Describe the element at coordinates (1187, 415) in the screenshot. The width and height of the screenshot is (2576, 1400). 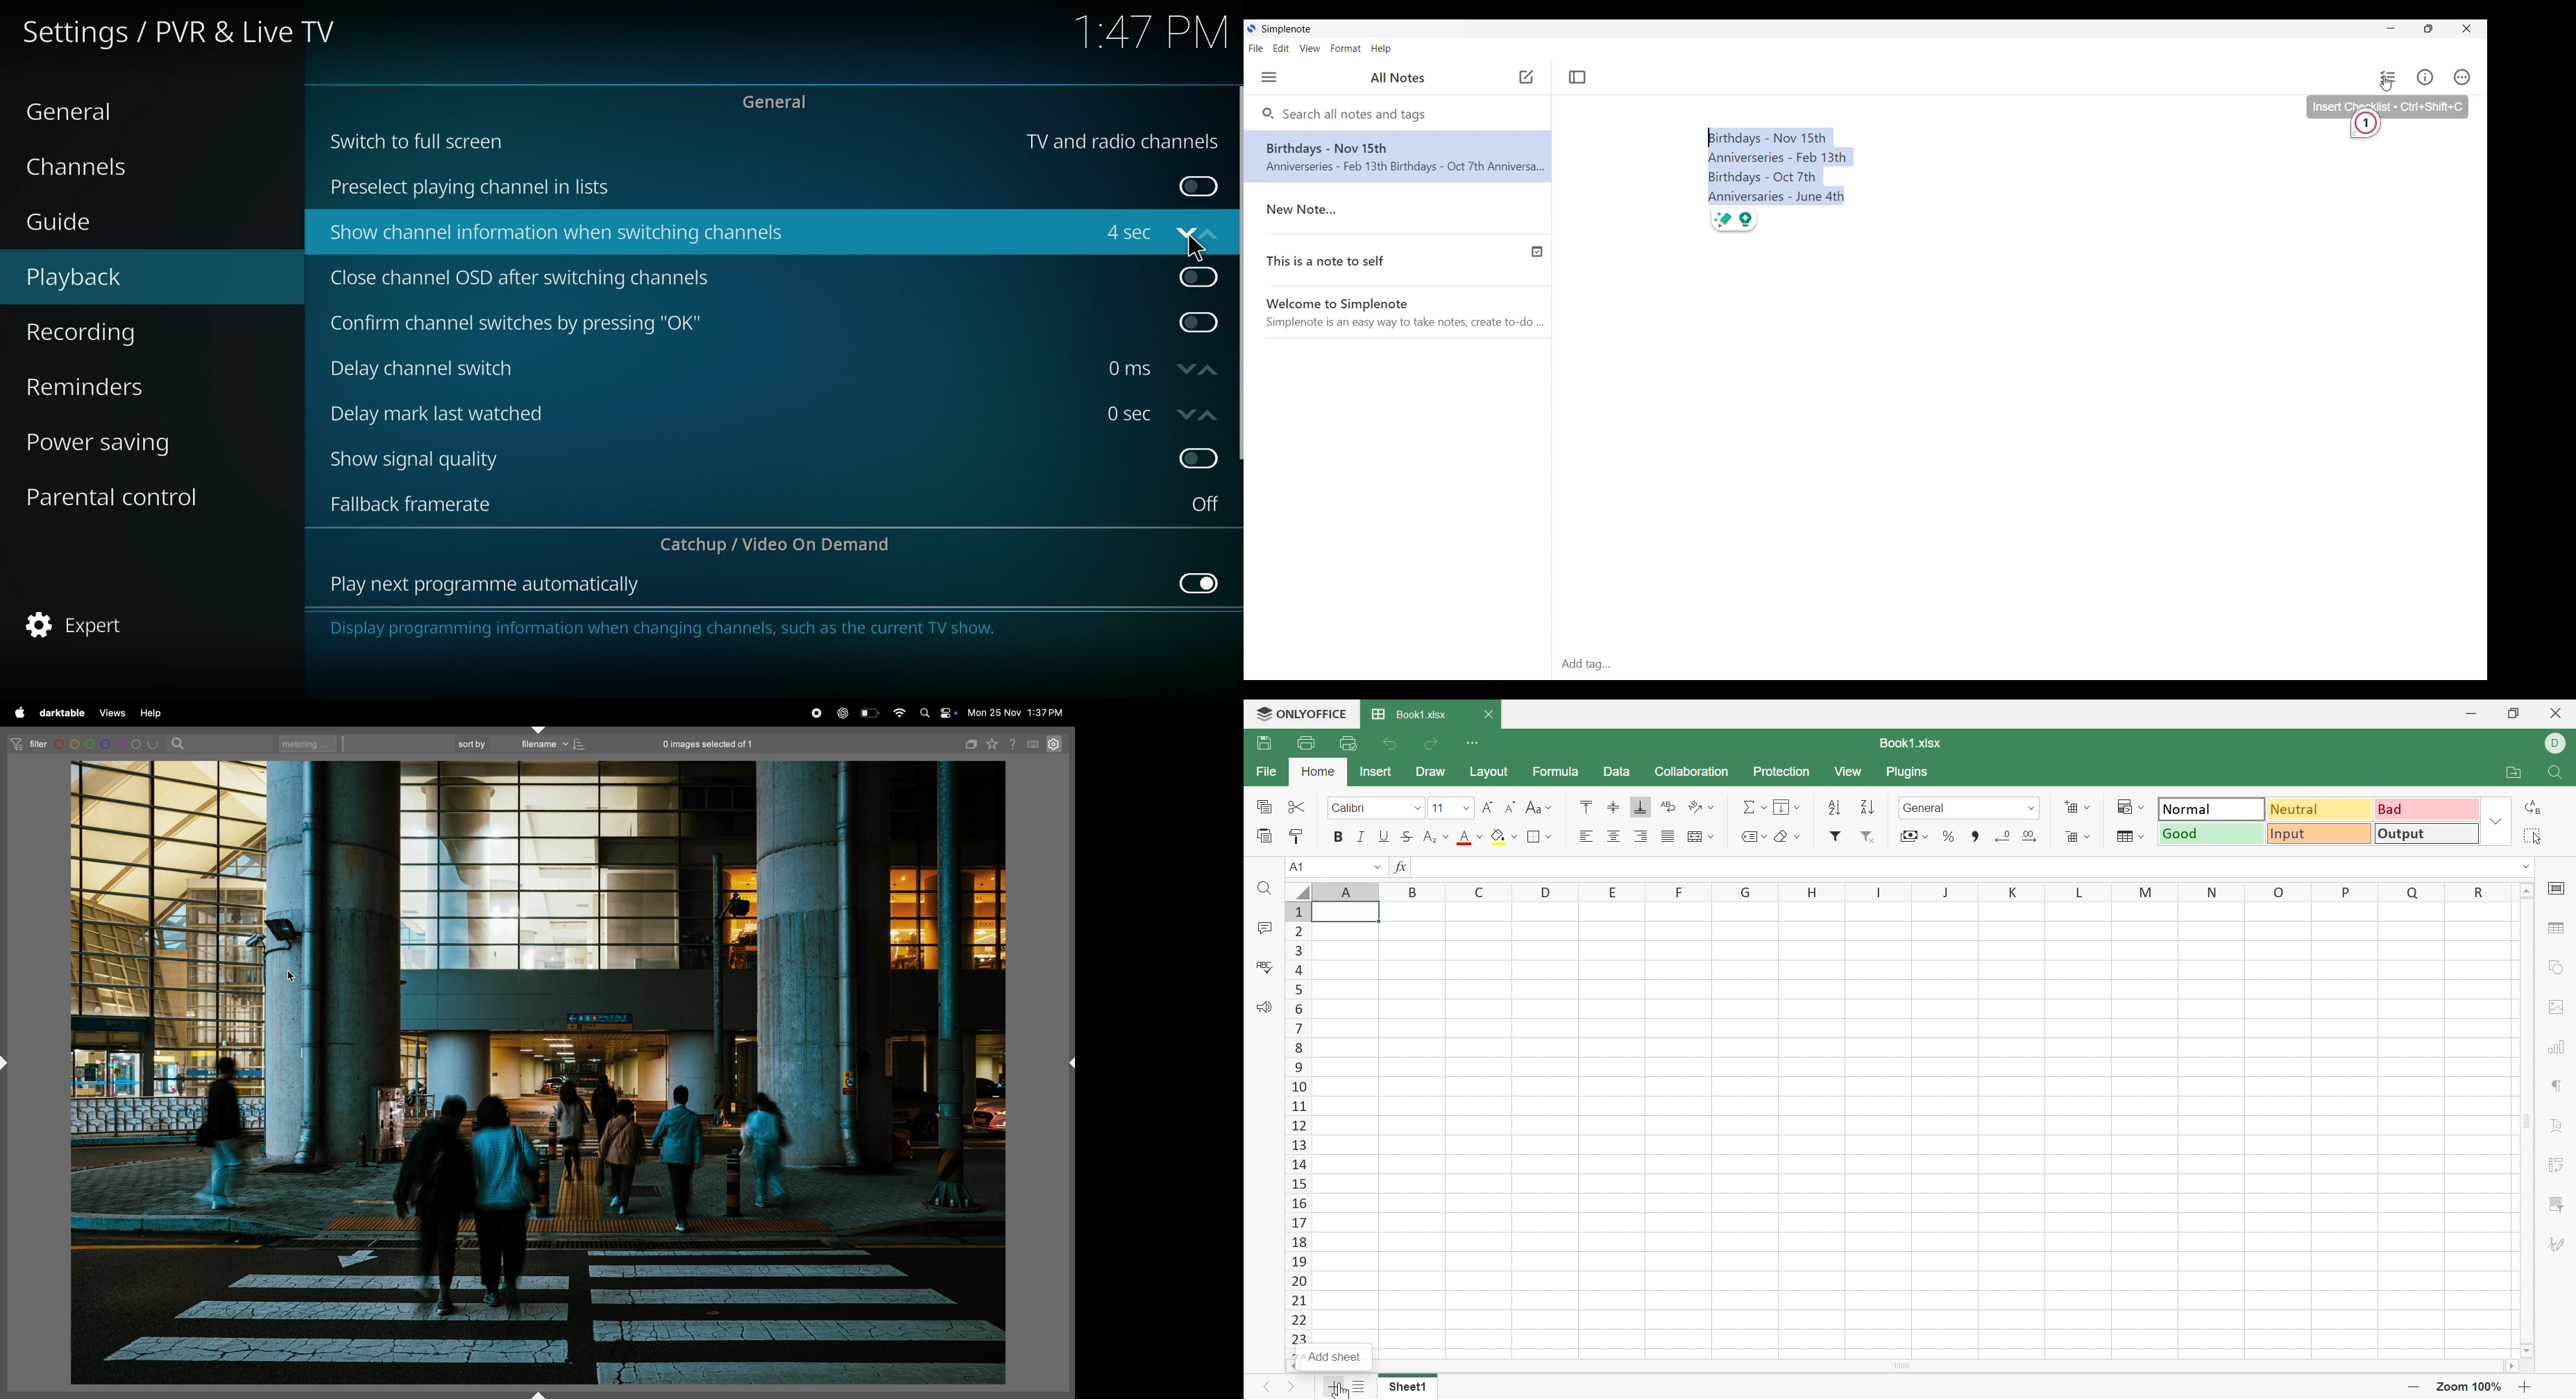
I see `decrease time` at that location.